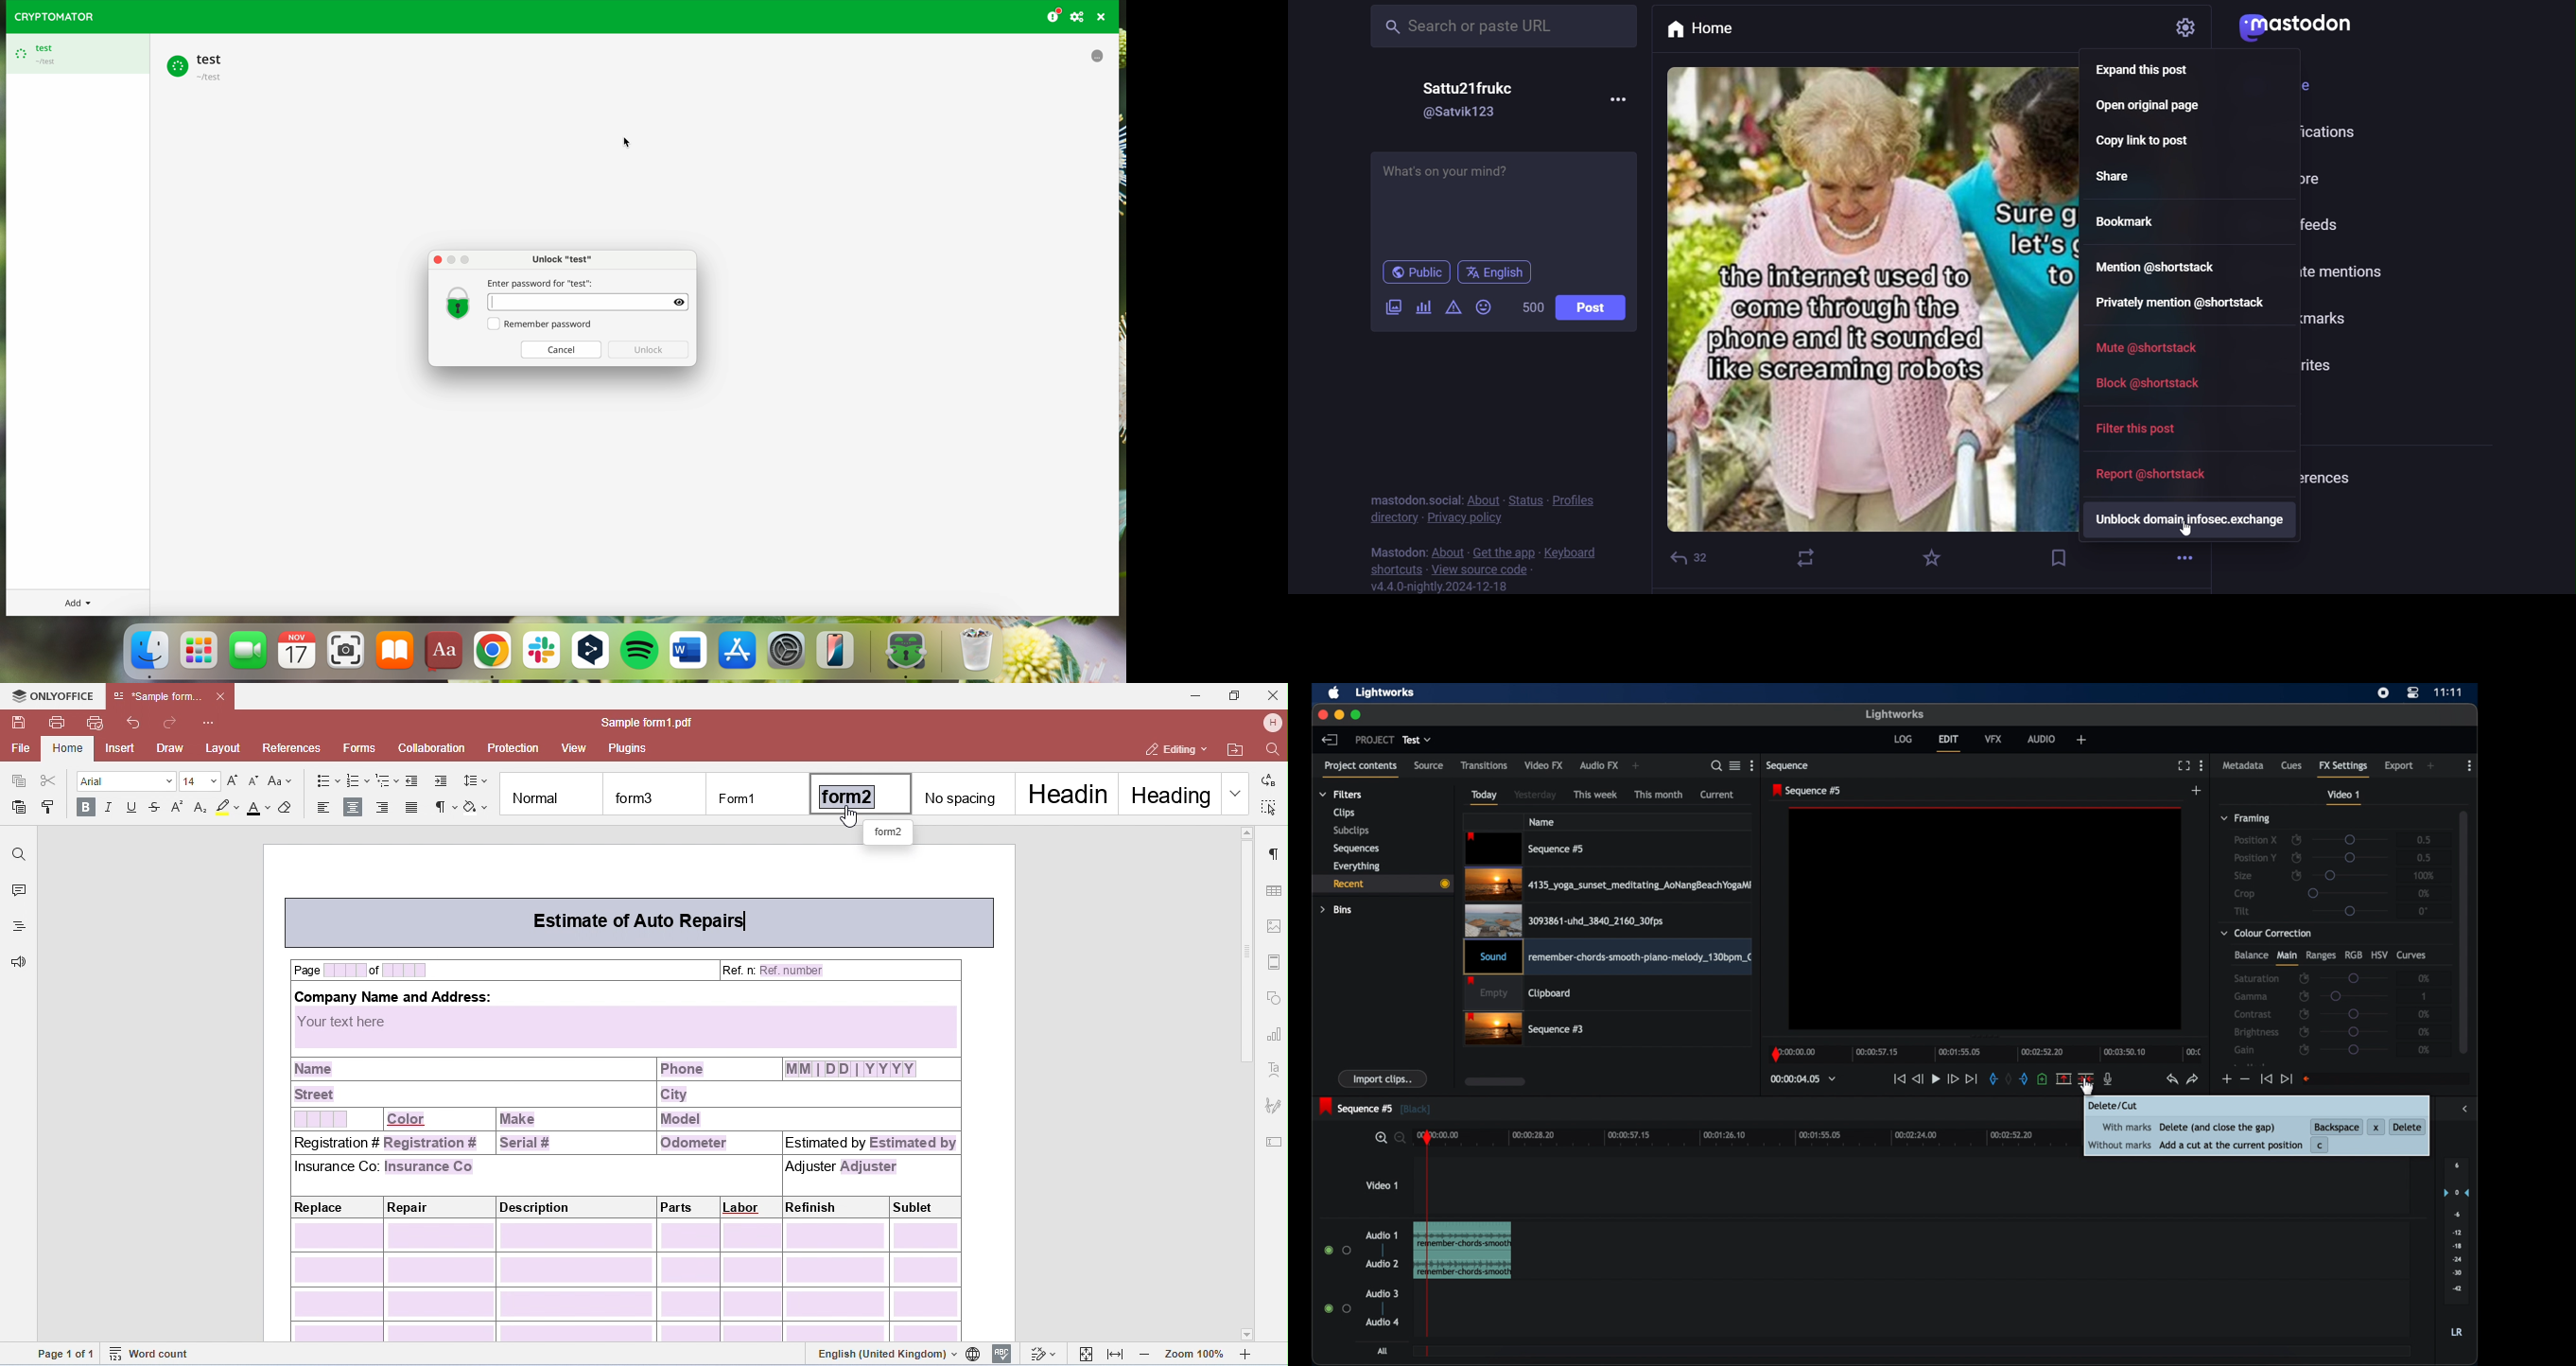 The width and height of the screenshot is (2576, 1372). Describe the element at coordinates (2190, 522) in the screenshot. I see `unblock domain` at that location.